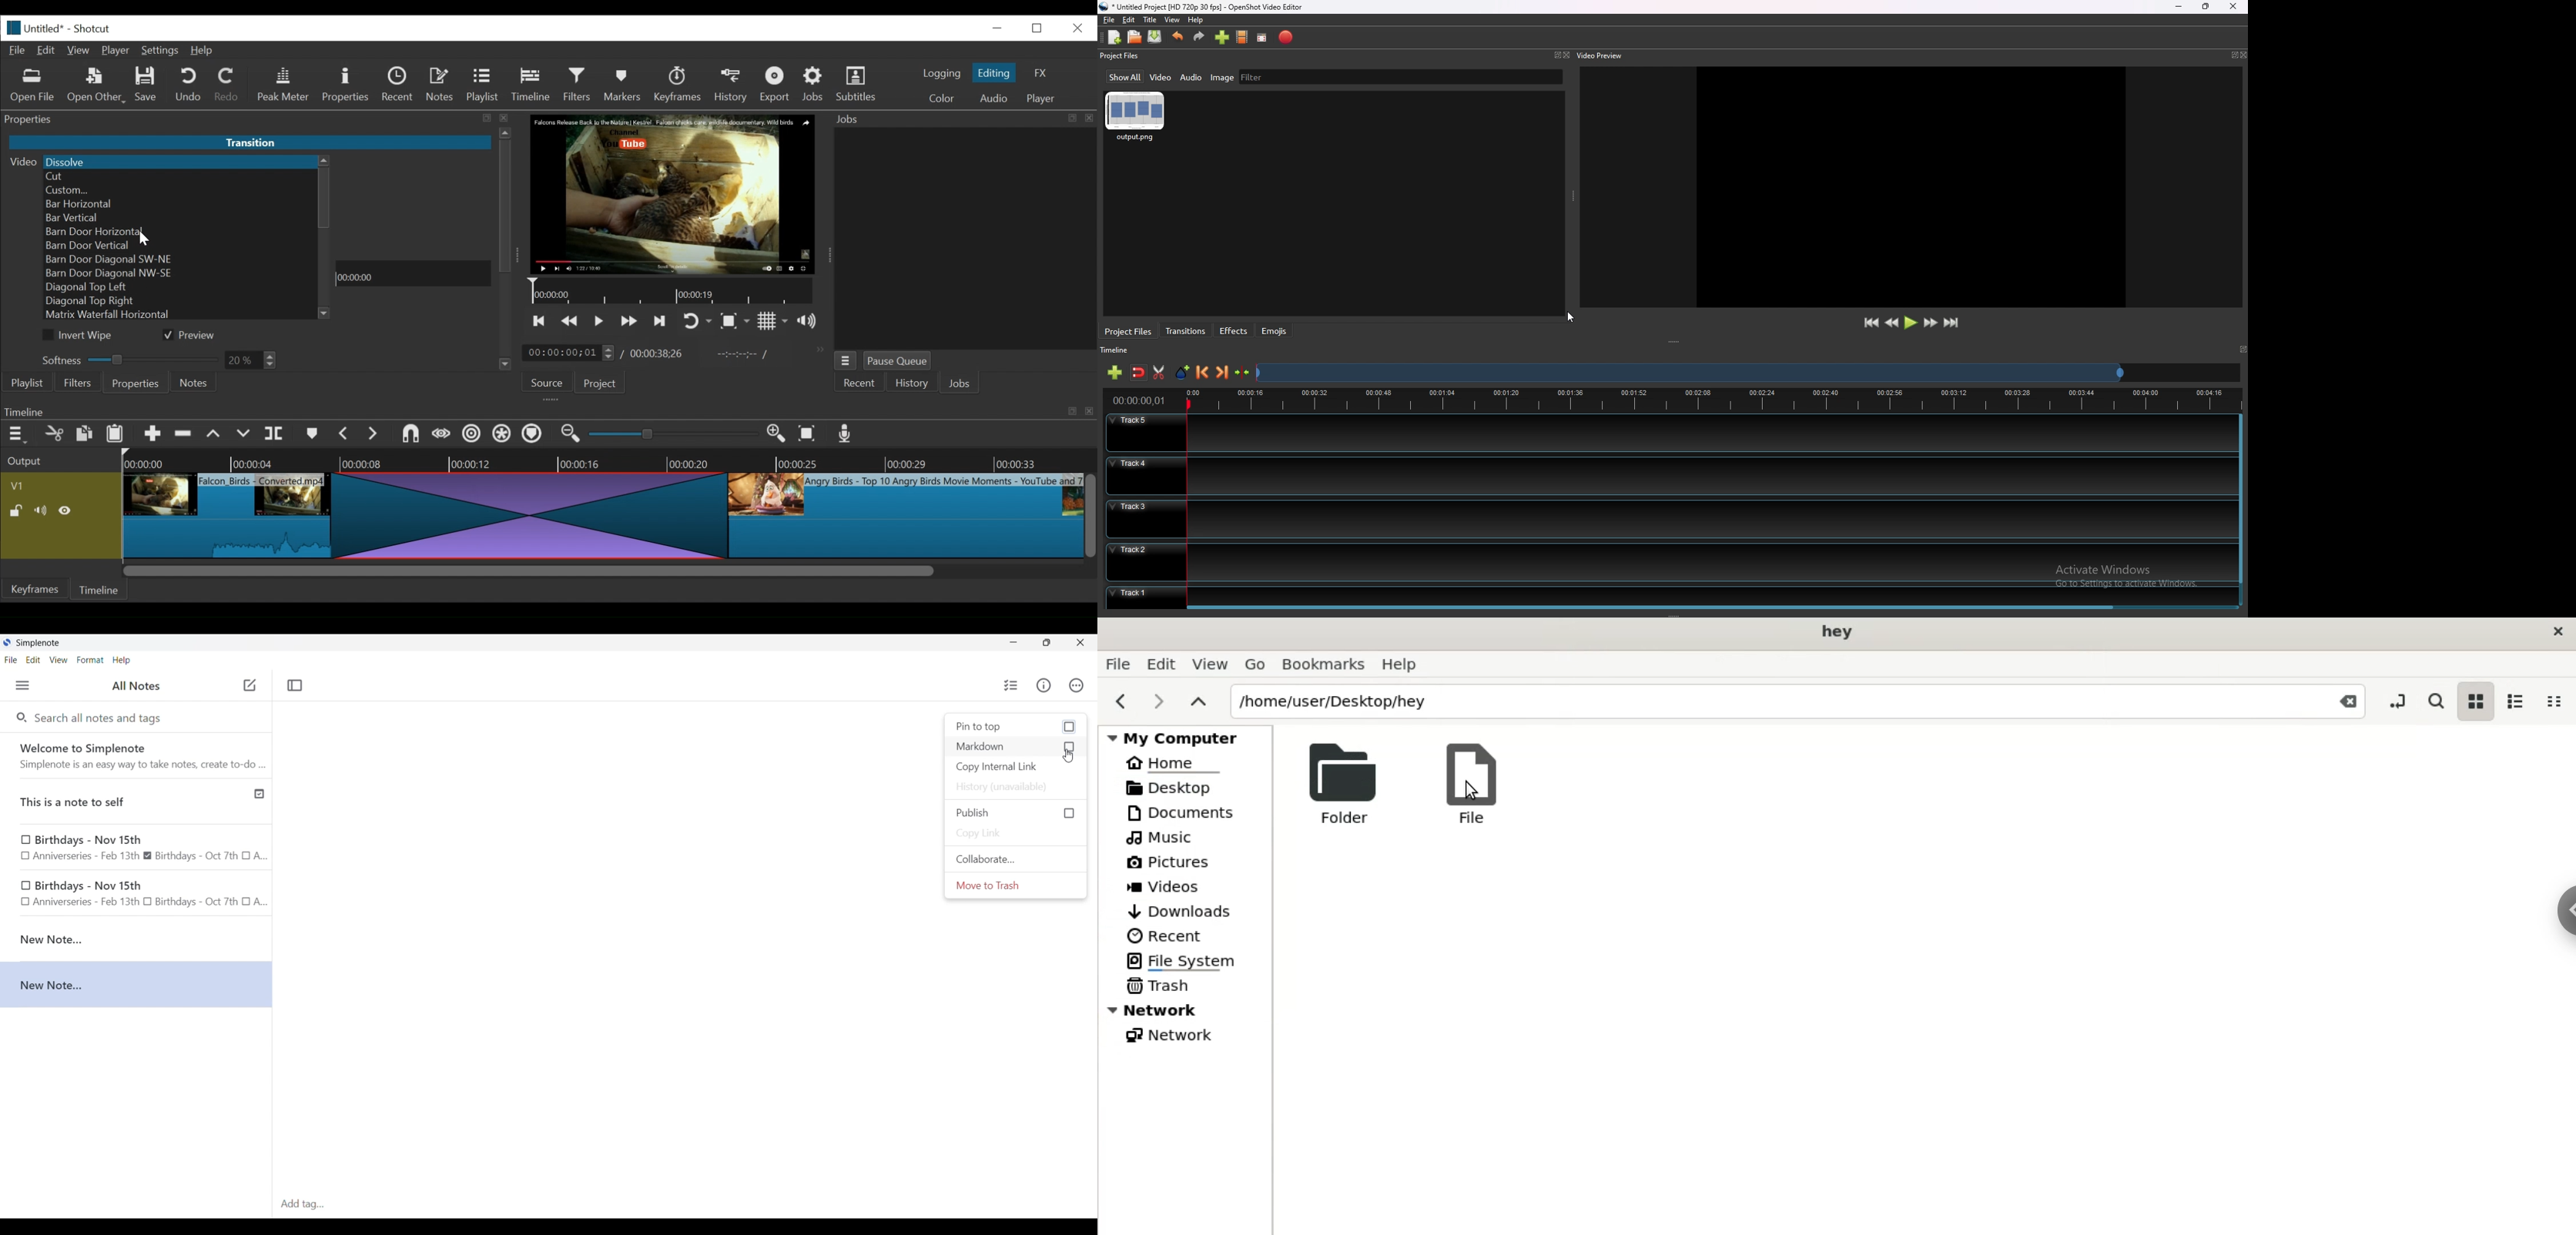 The height and width of the screenshot is (1260, 2576). What do you see at coordinates (1016, 727) in the screenshot?
I see `Click to pin current note to the top` at bounding box center [1016, 727].